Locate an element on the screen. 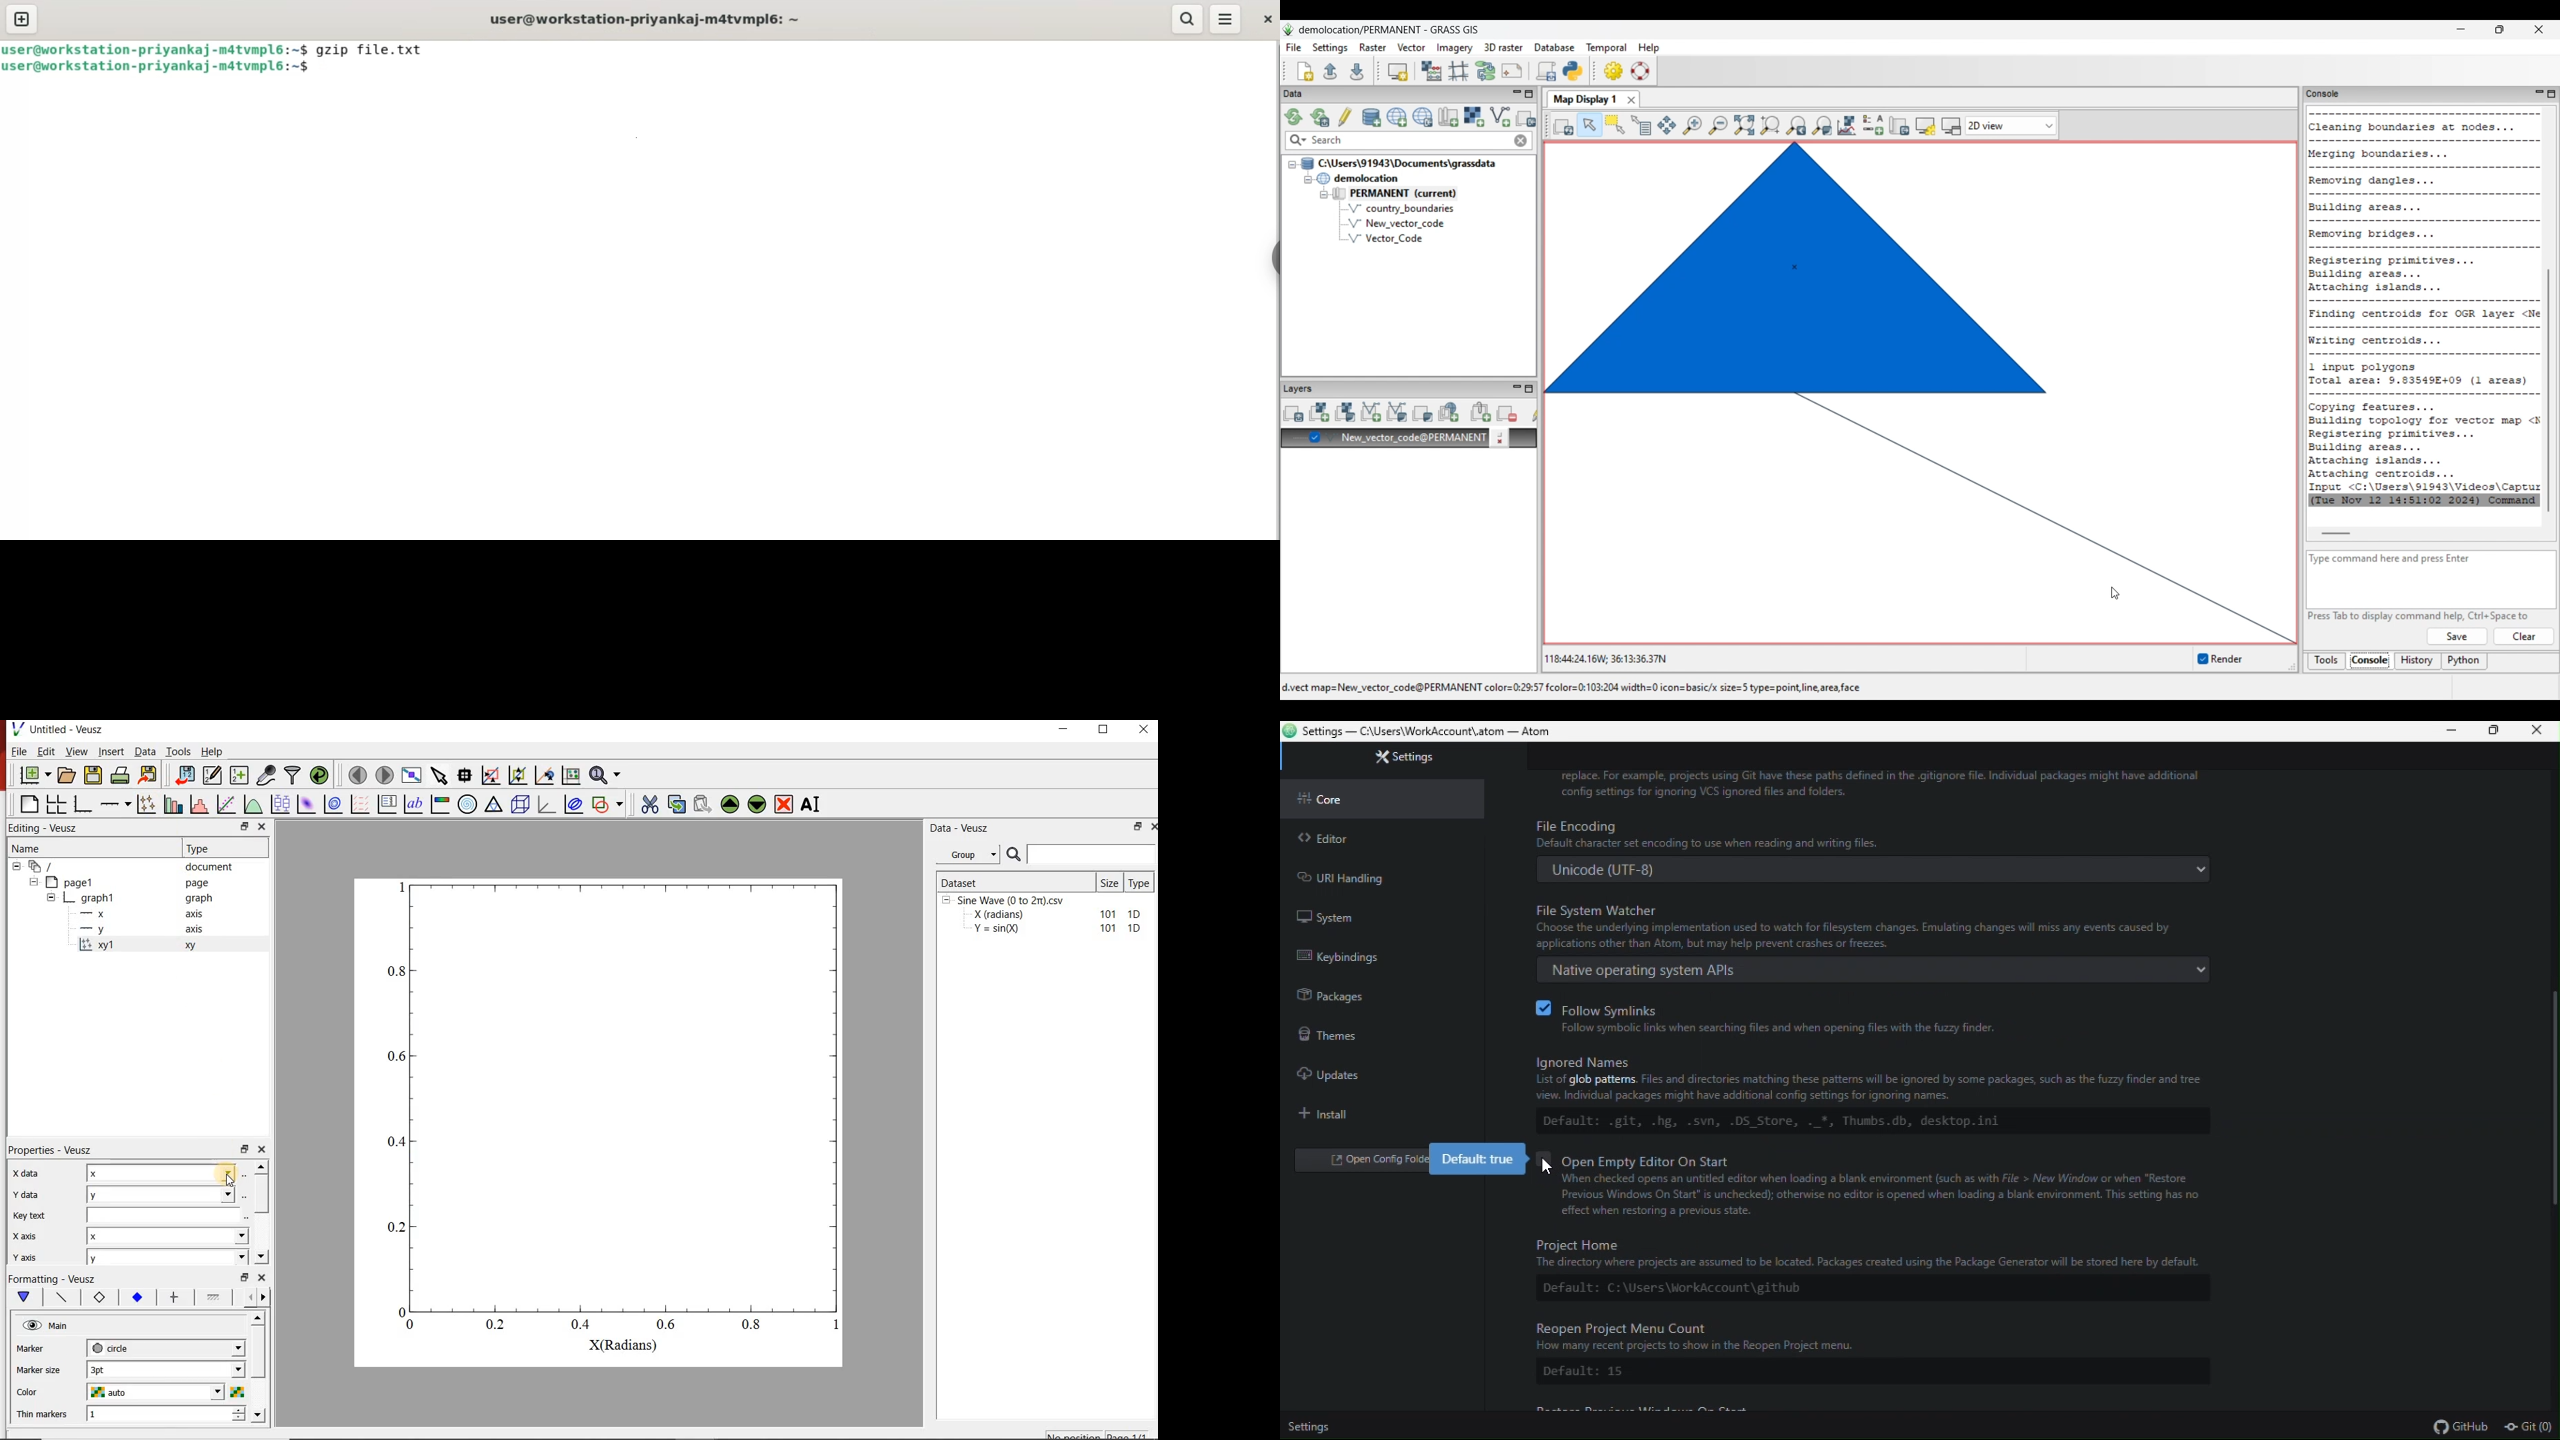 Image resolution: width=2576 pixels, height=1456 pixels. click or draw rectangle is located at coordinates (491, 774).